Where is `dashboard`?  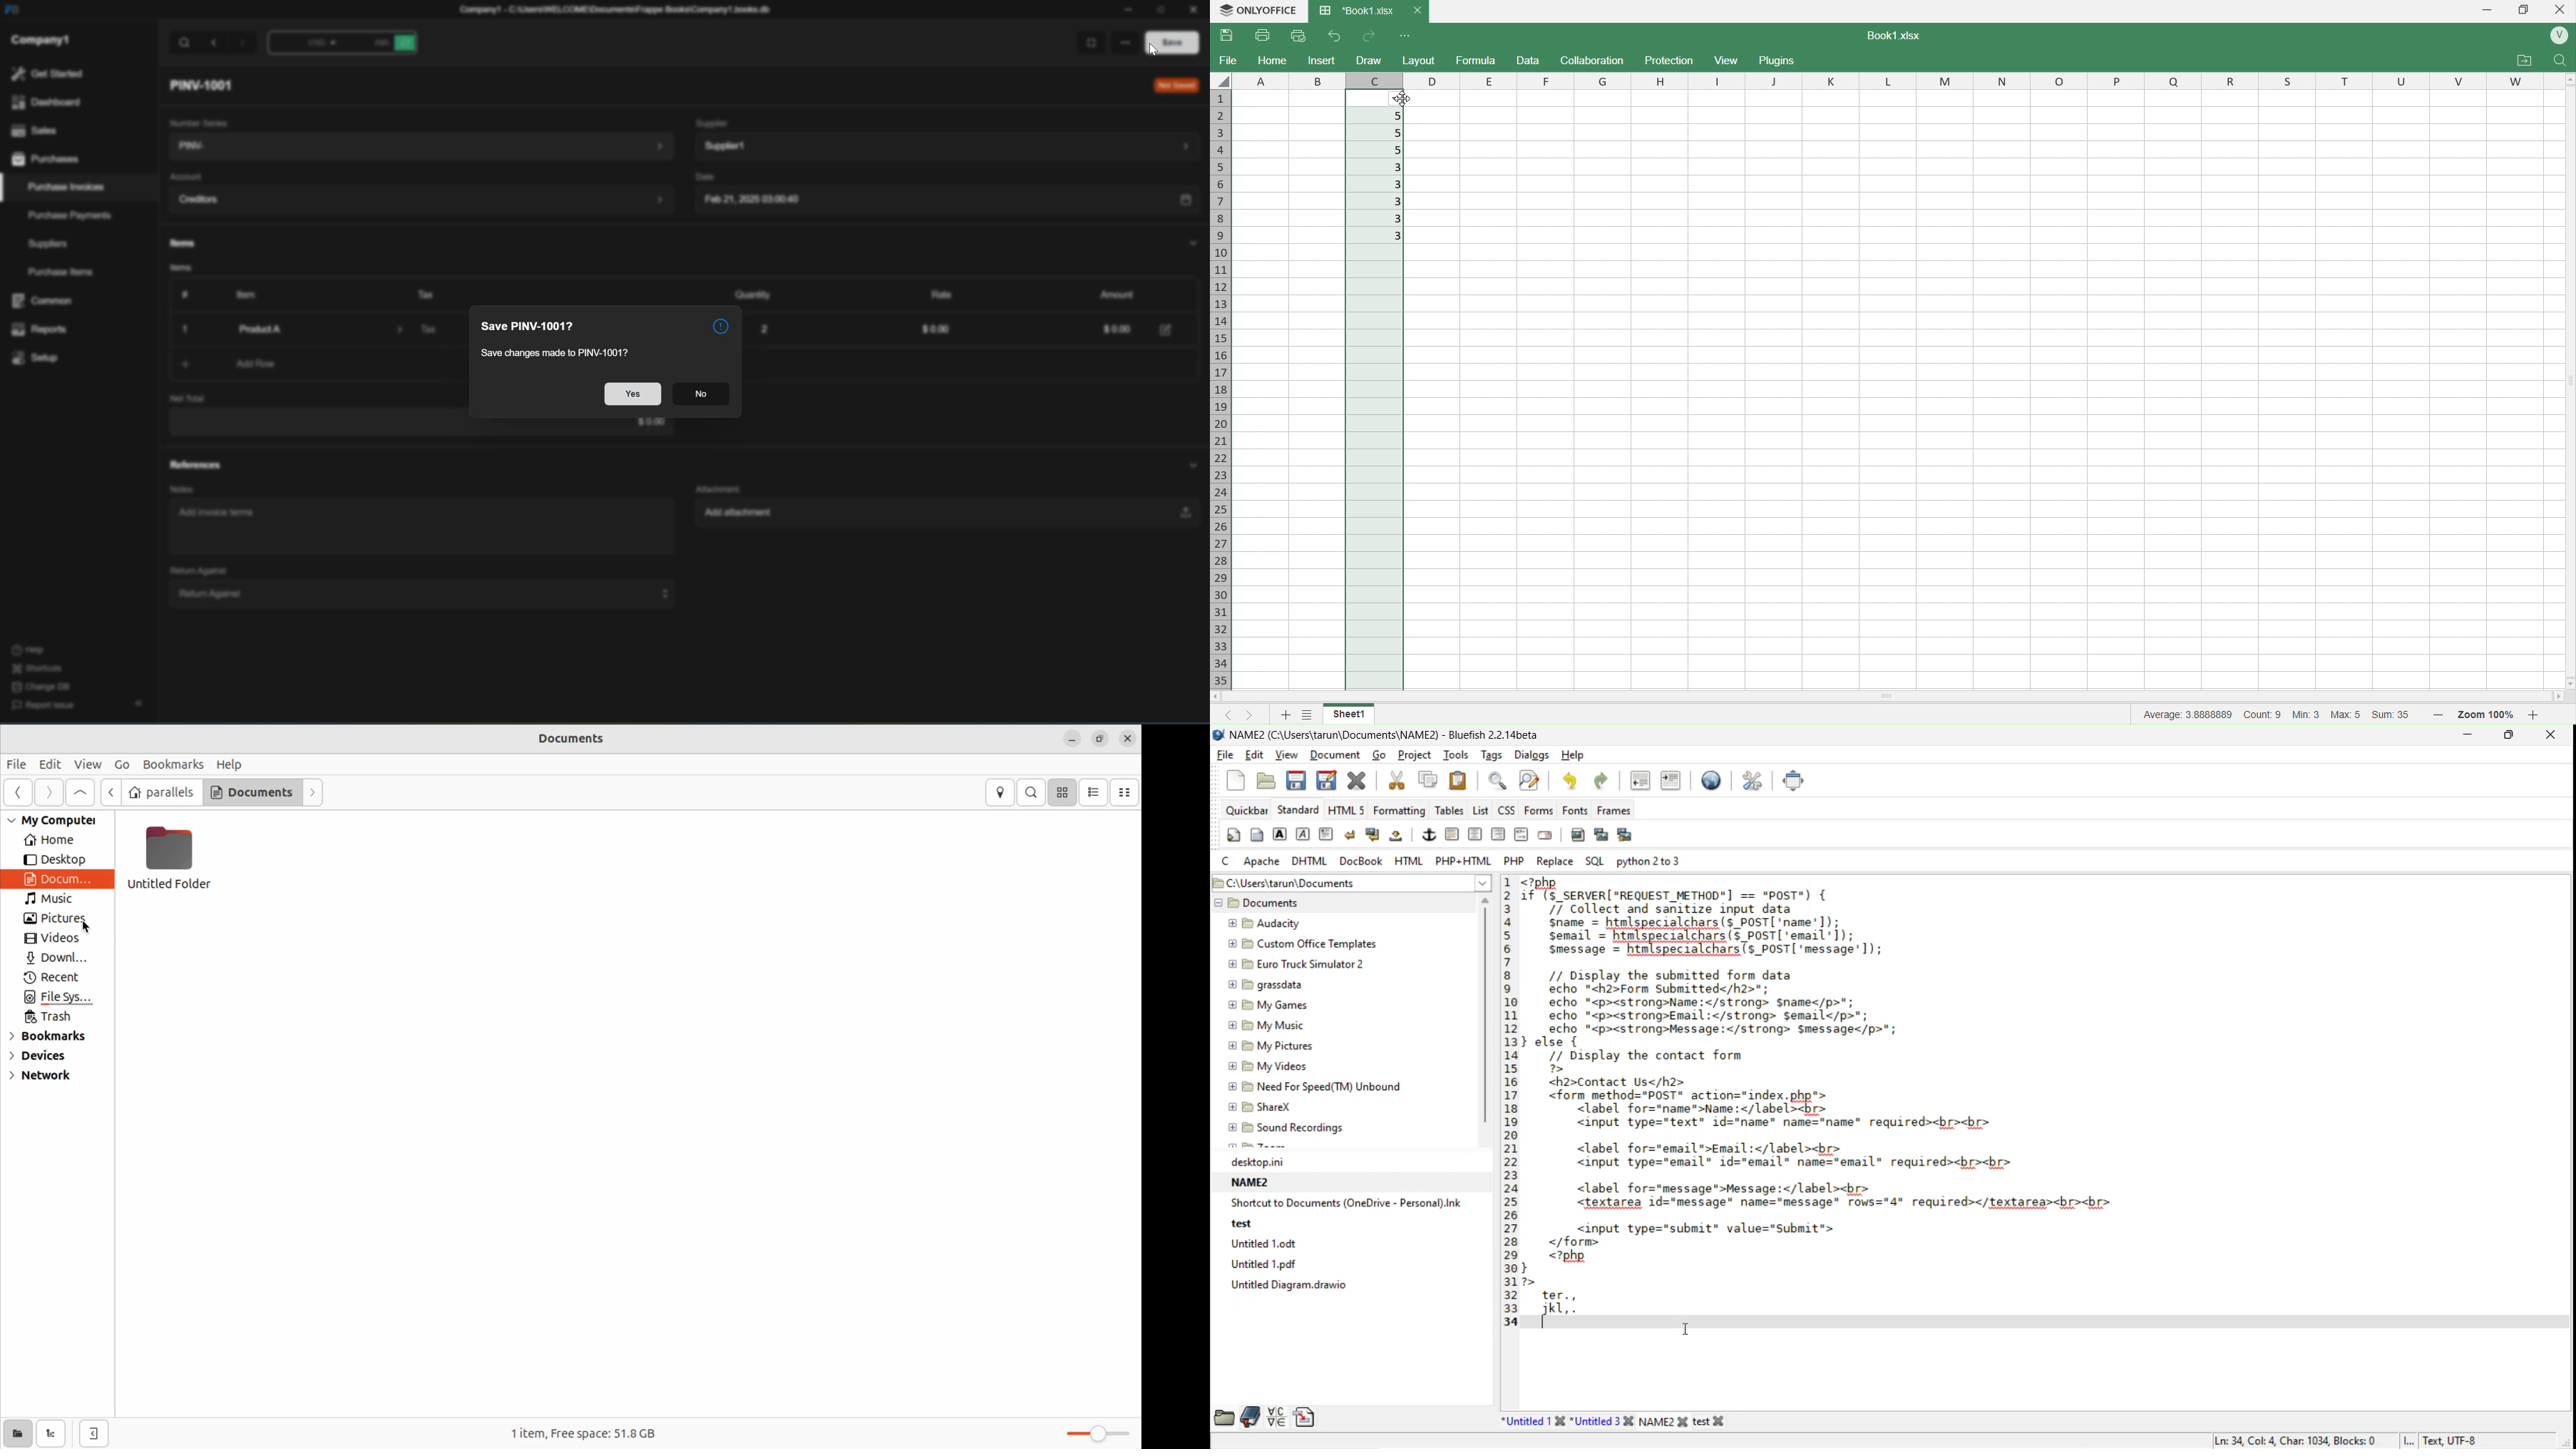 dashboard is located at coordinates (44, 103).